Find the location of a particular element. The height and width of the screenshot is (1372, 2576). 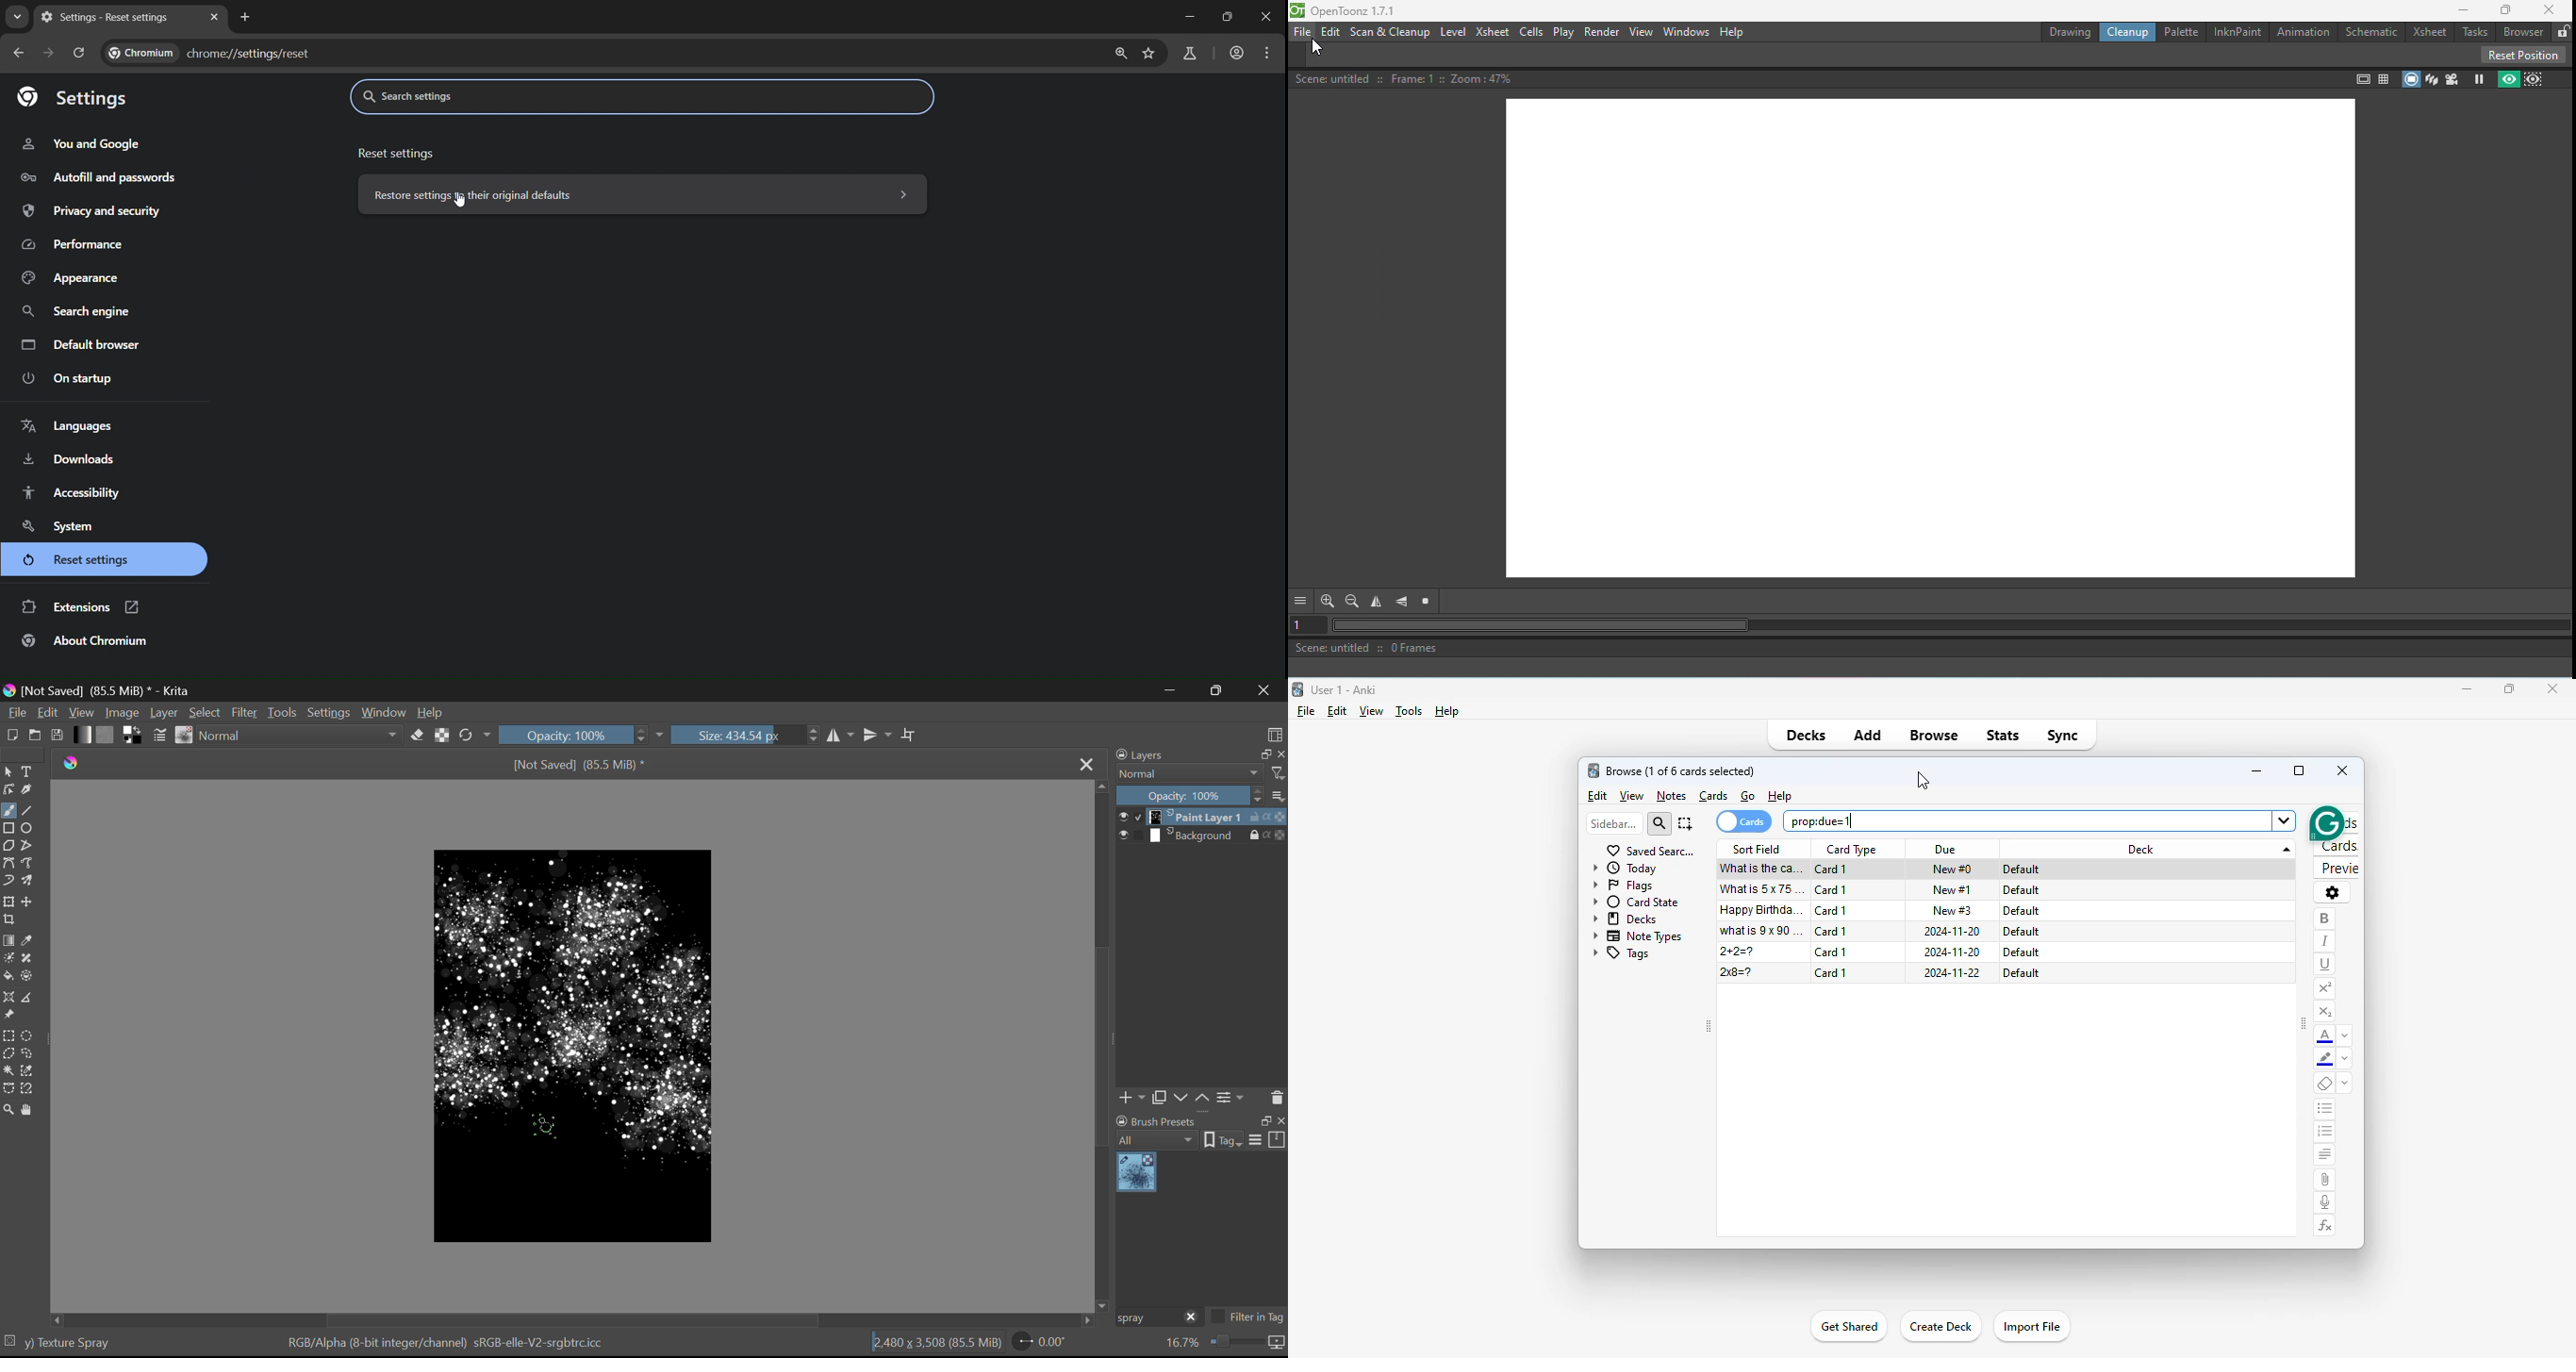

search settings is located at coordinates (534, 92).